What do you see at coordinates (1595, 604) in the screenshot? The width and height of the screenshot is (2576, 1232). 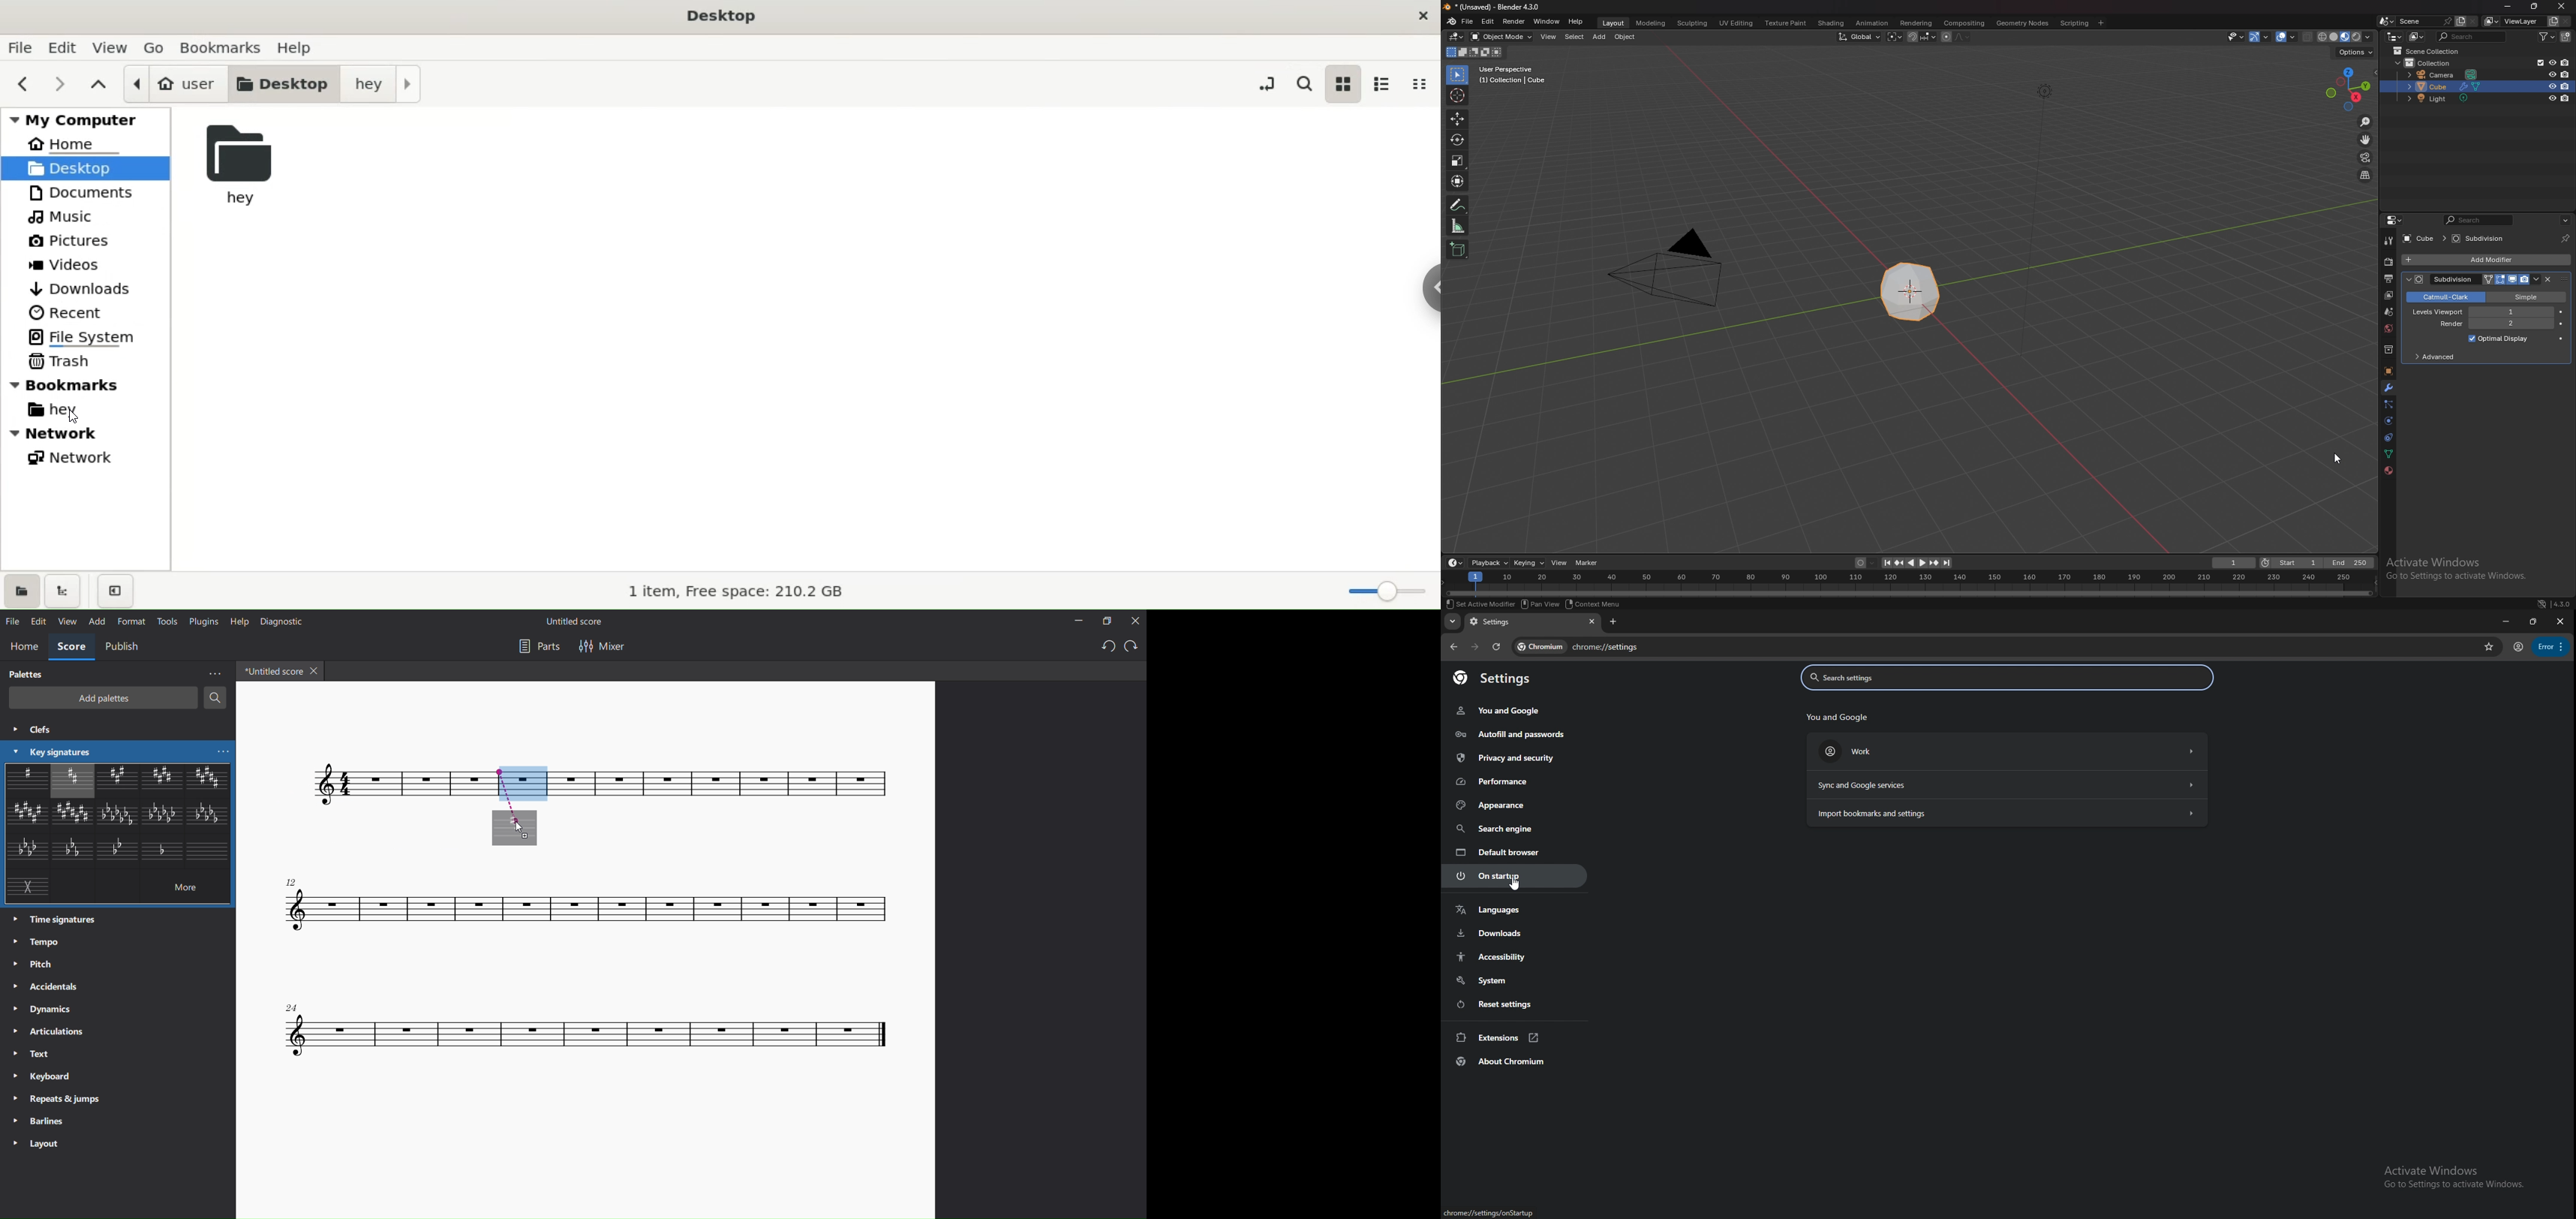 I see `context menu` at bounding box center [1595, 604].